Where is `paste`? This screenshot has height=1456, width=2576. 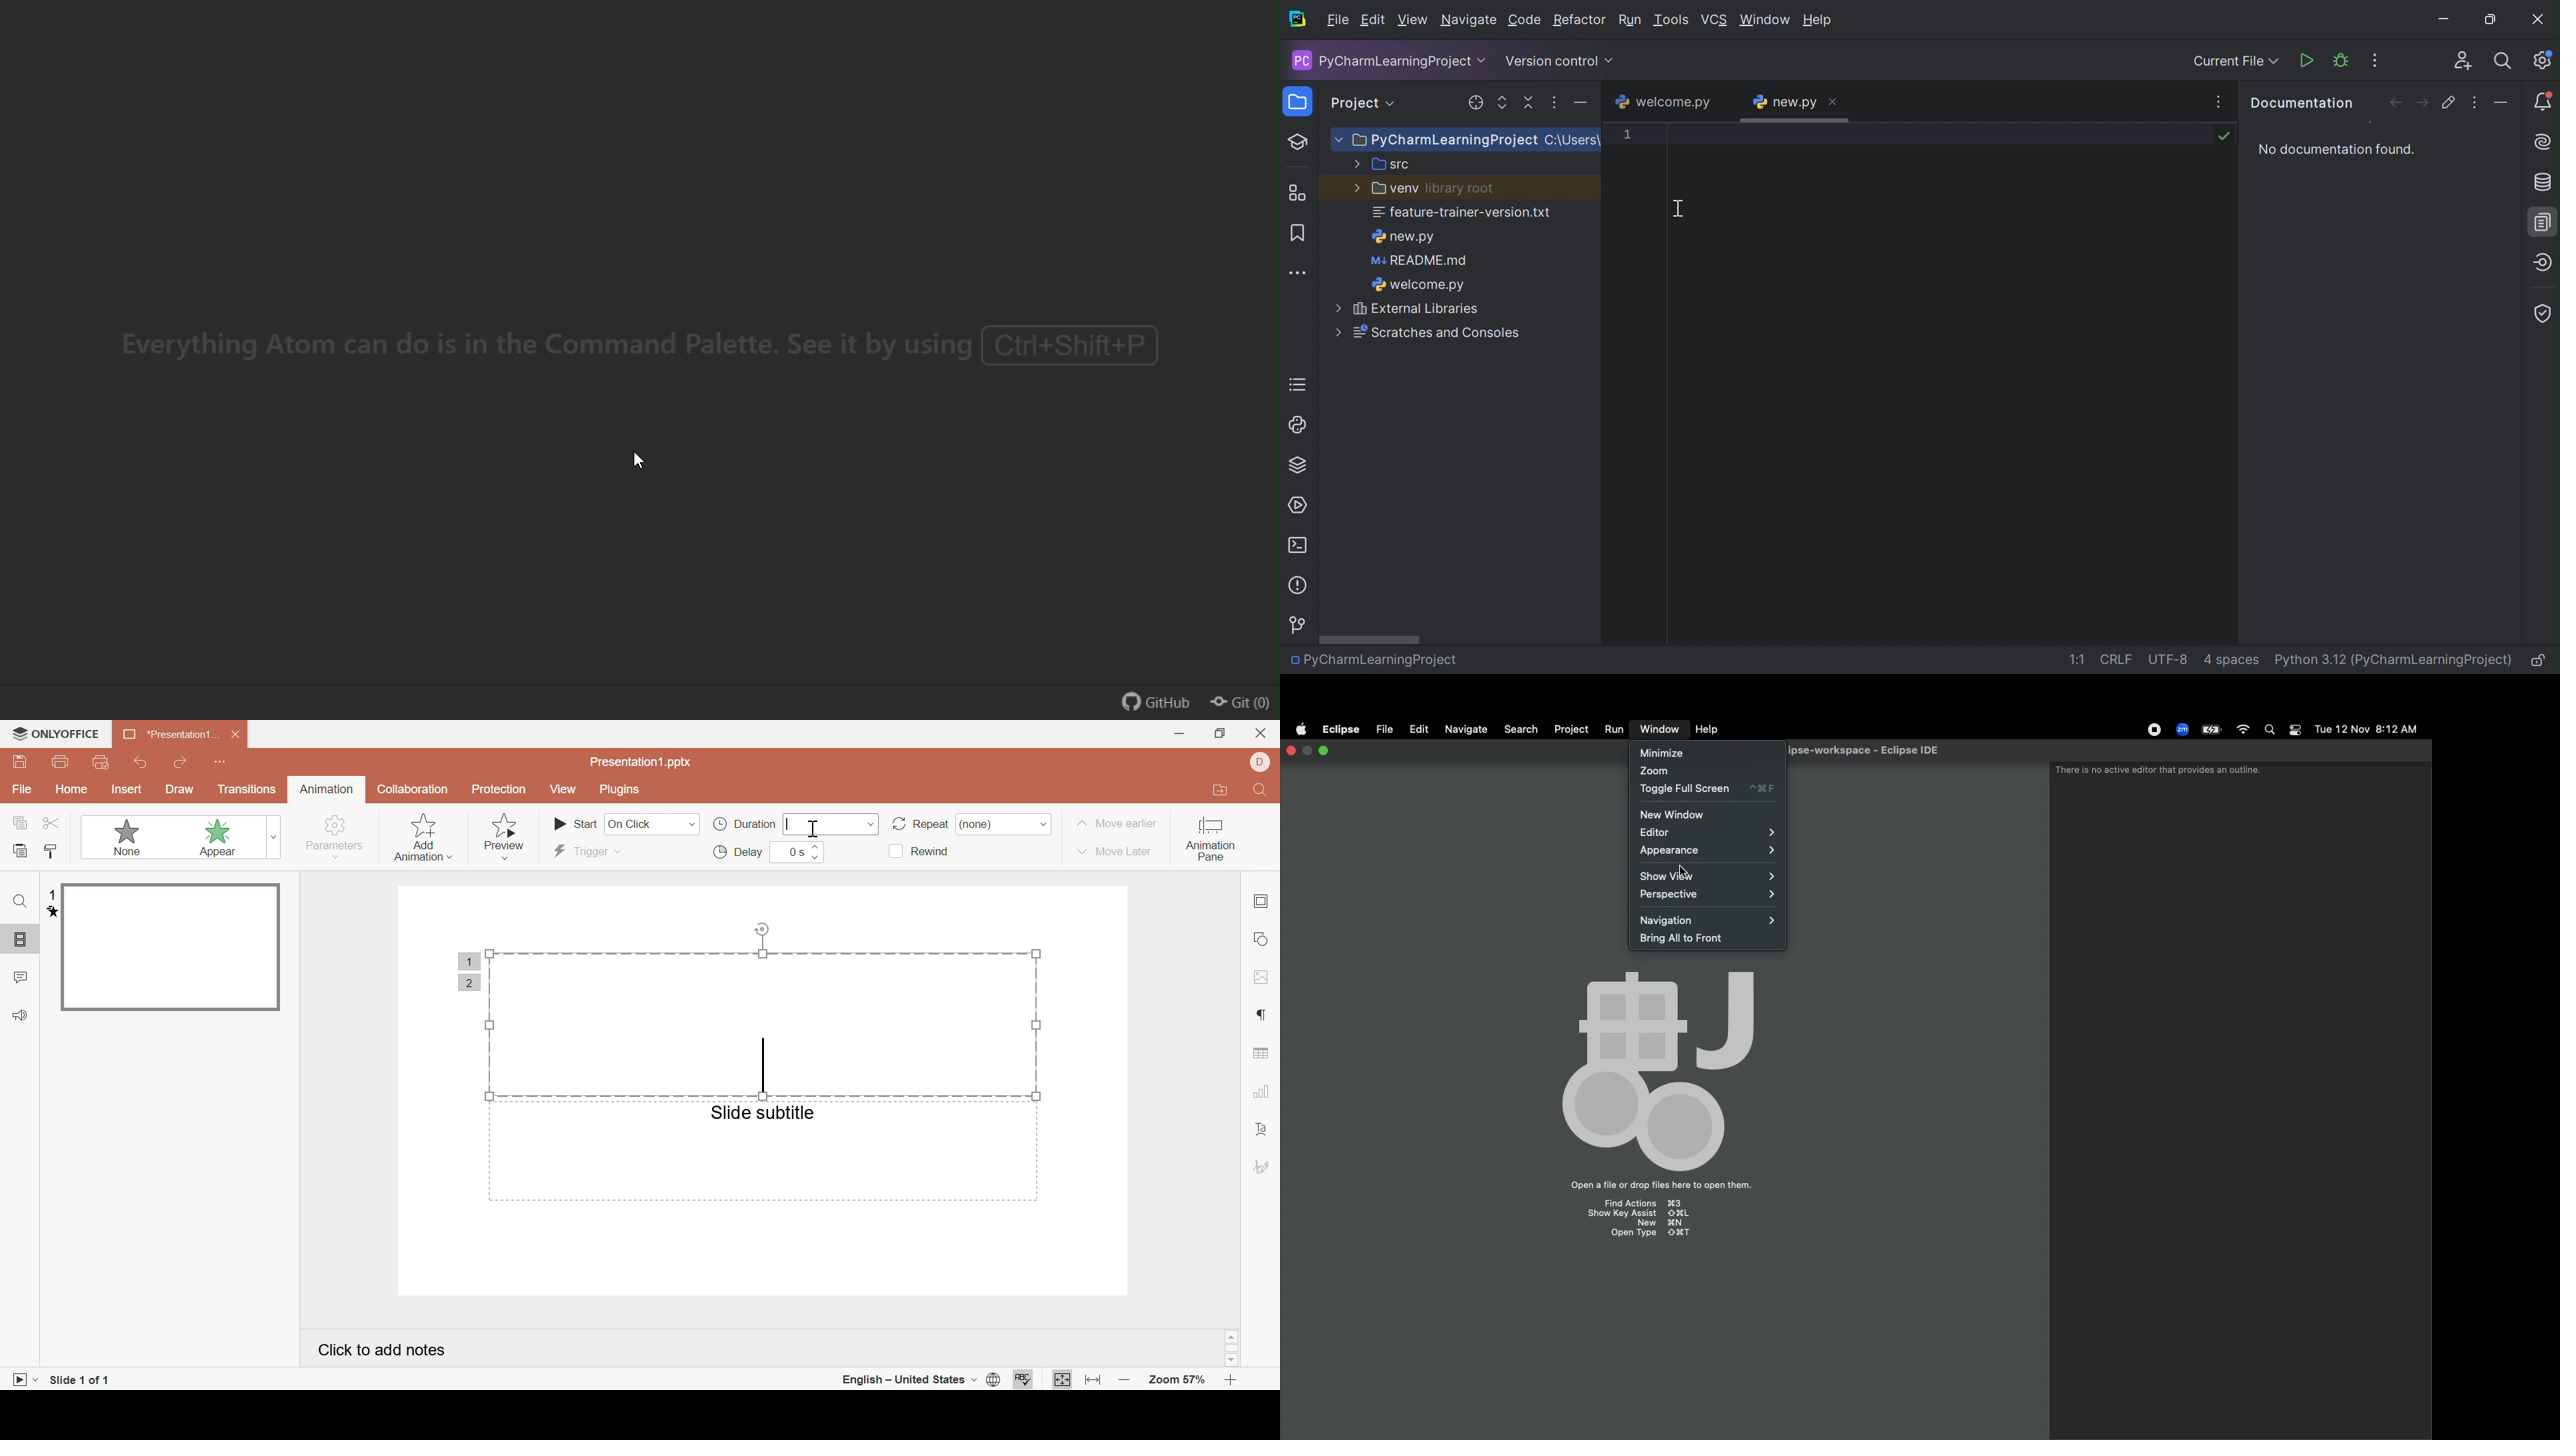
paste is located at coordinates (20, 849).